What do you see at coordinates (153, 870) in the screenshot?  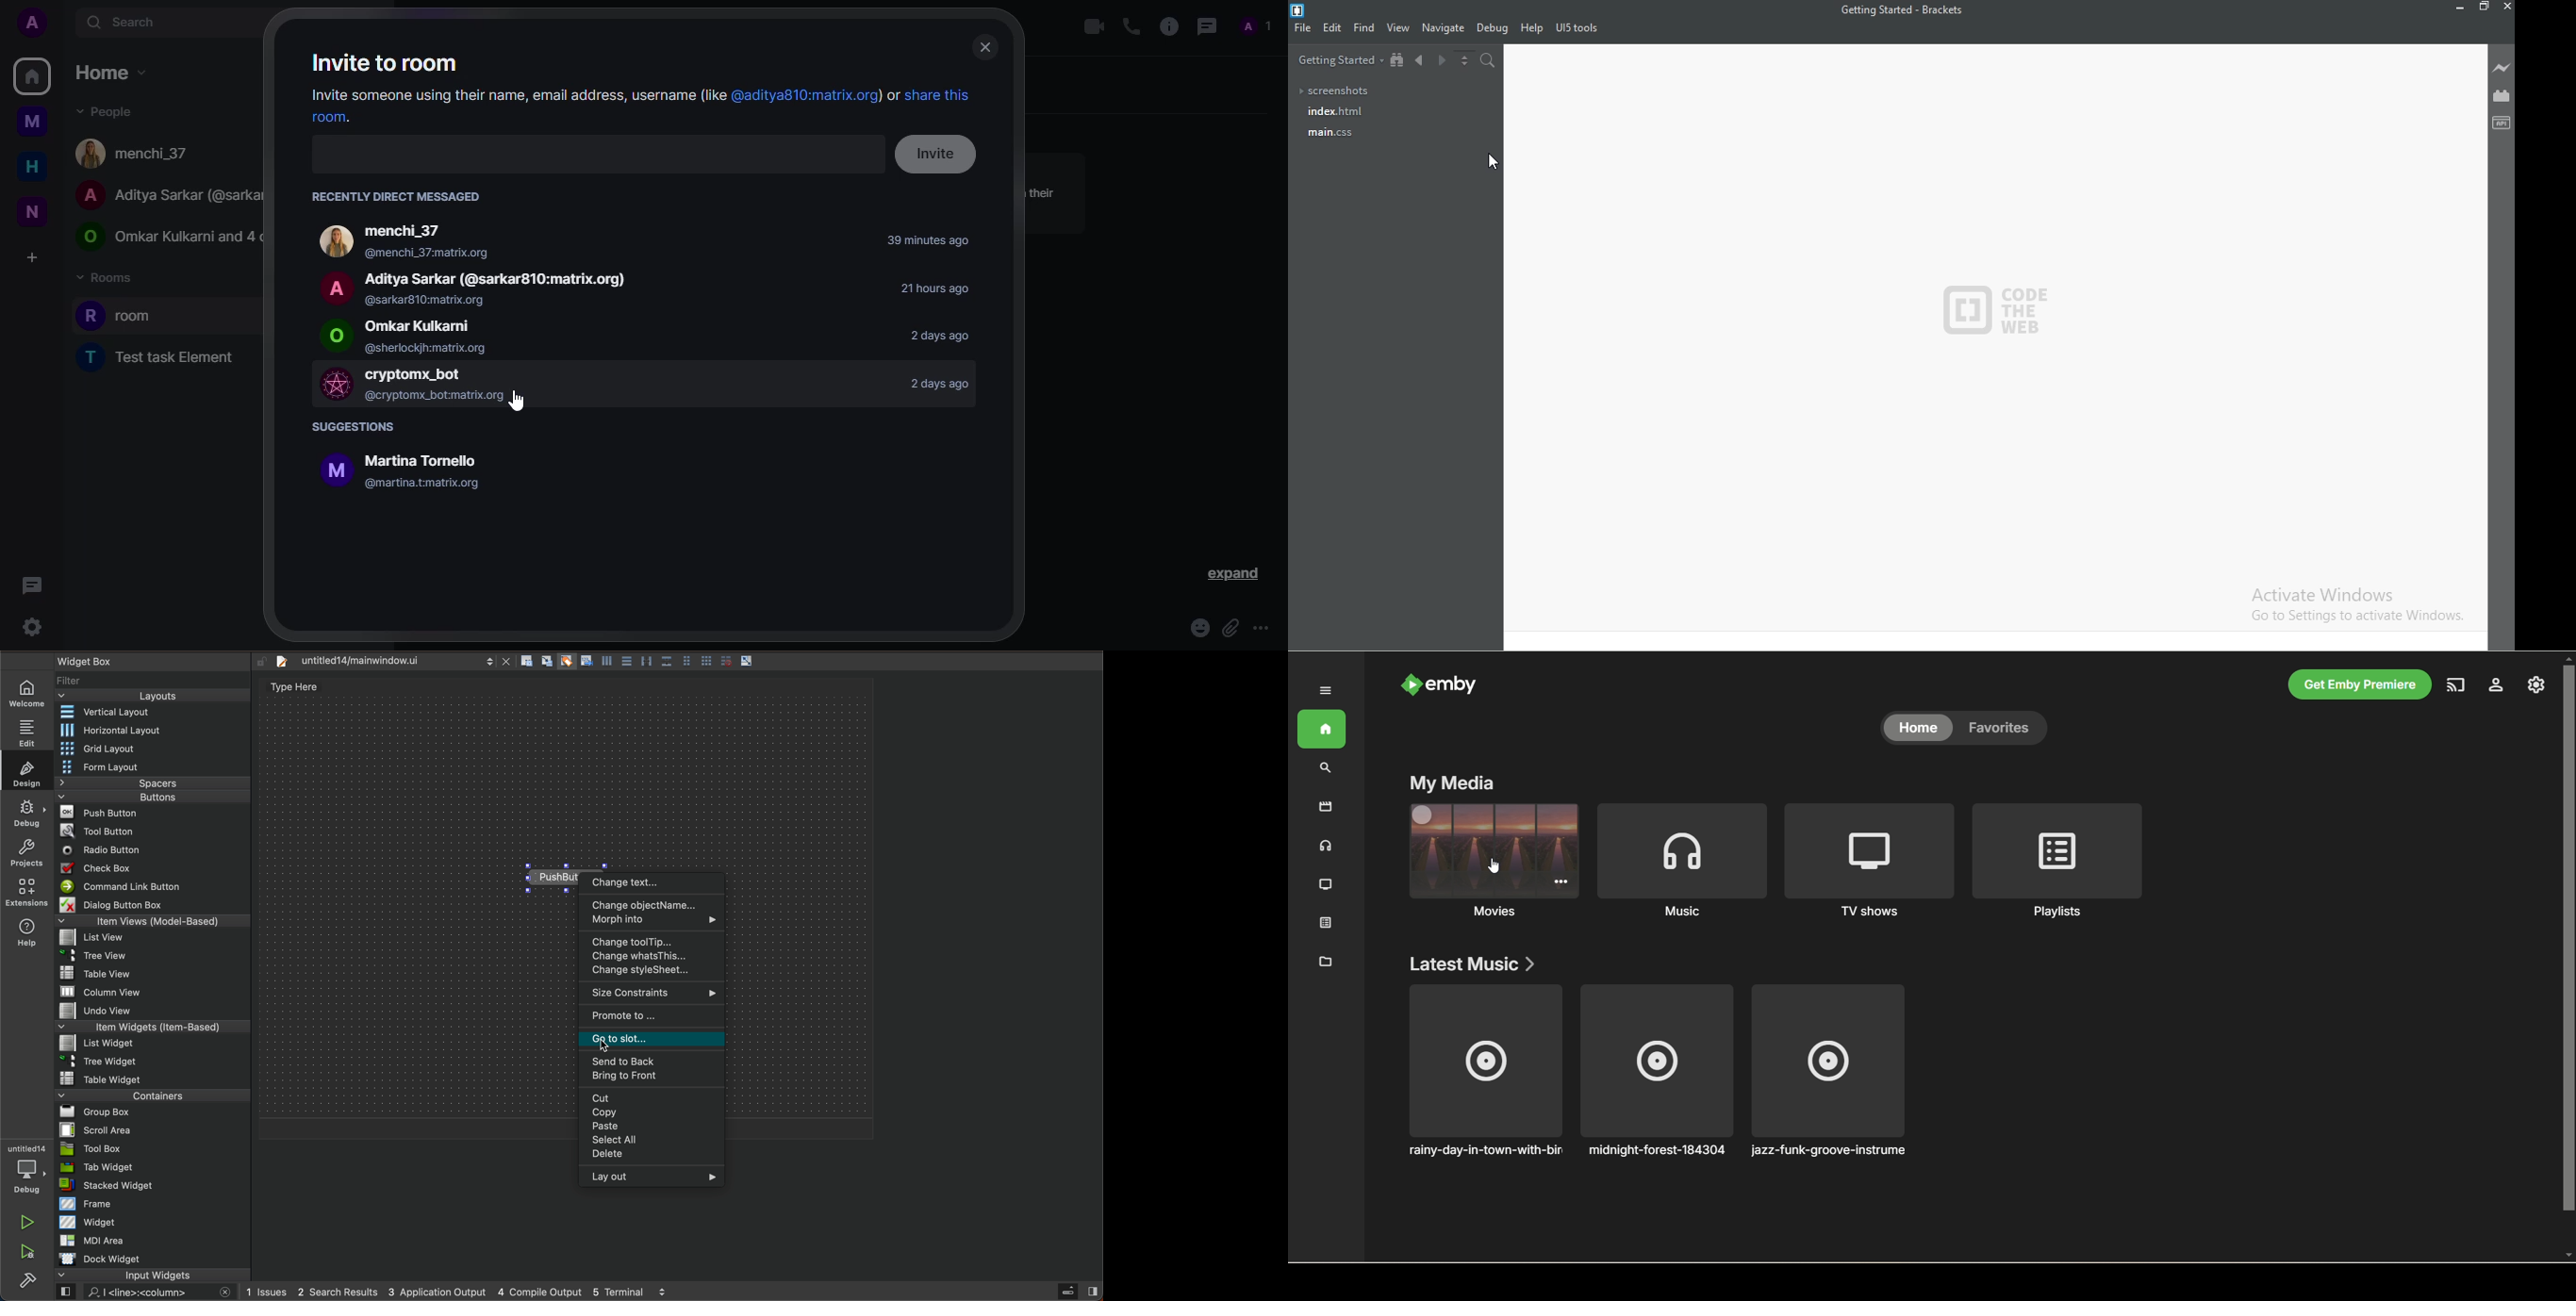 I see `checkbox` at bounding box center [153, 870].